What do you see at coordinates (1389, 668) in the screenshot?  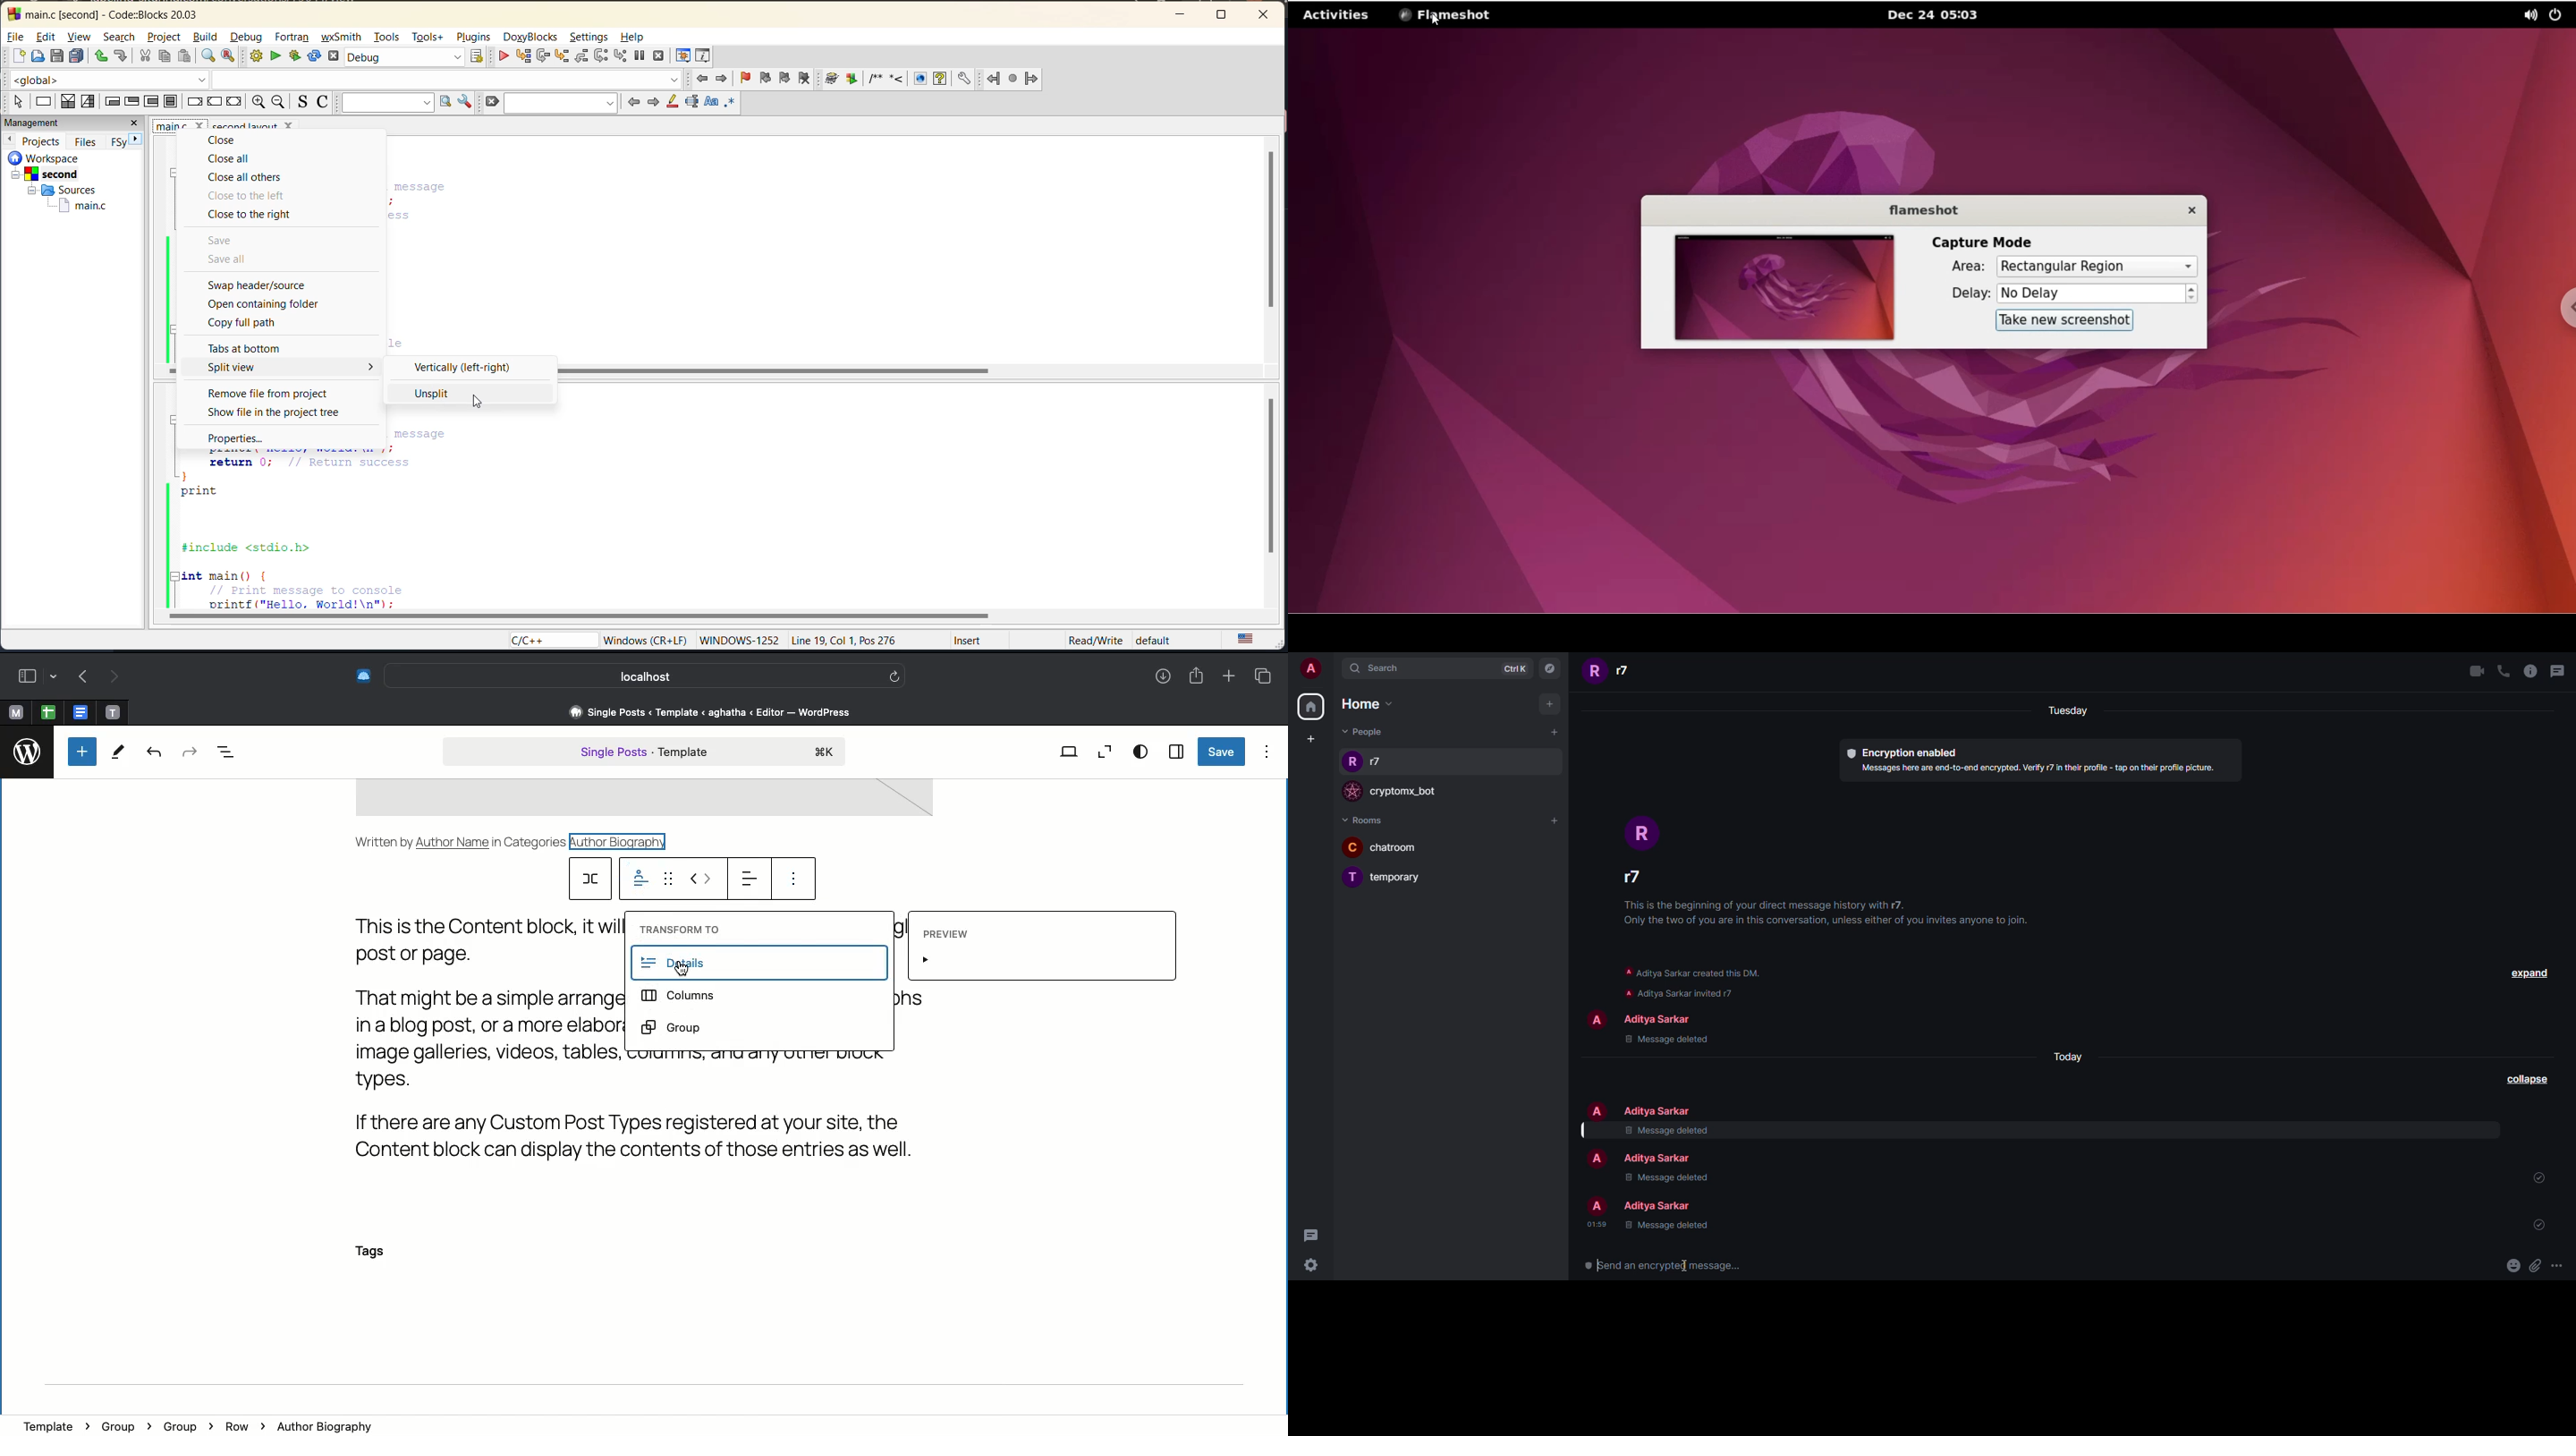 I see `search` at bounding box center [1389, 668].